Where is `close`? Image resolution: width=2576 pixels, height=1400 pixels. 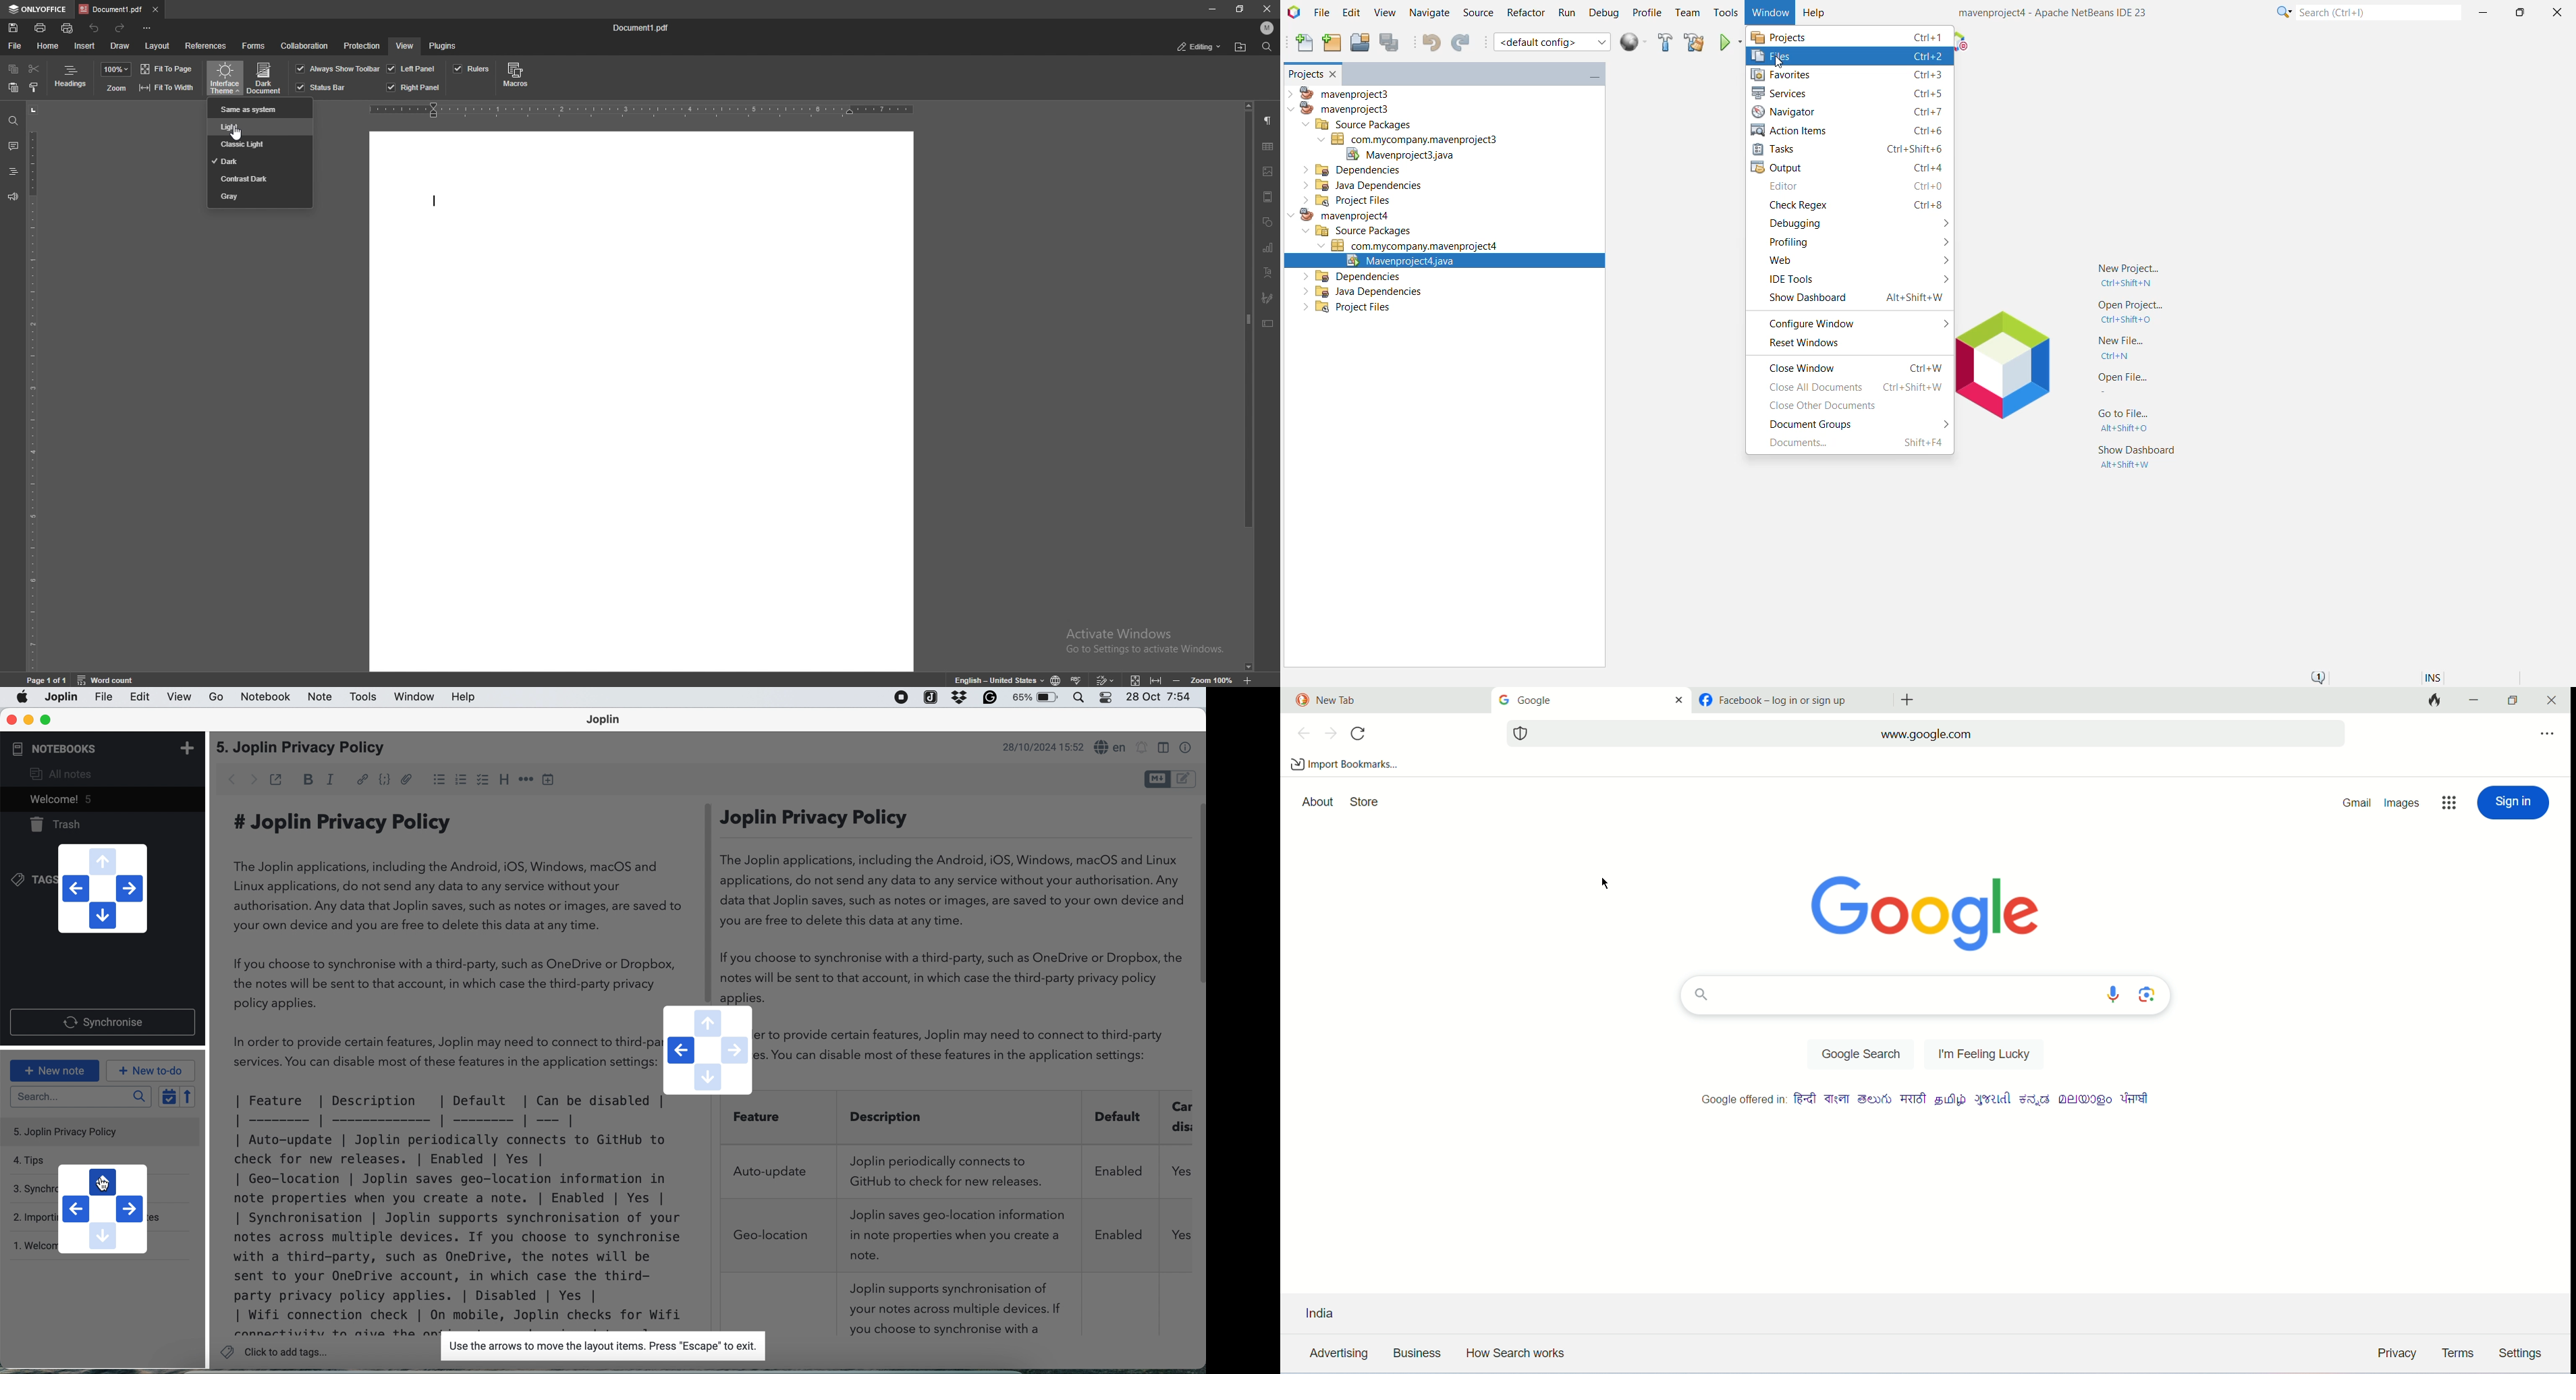 close is located at coordinates (10, 720).